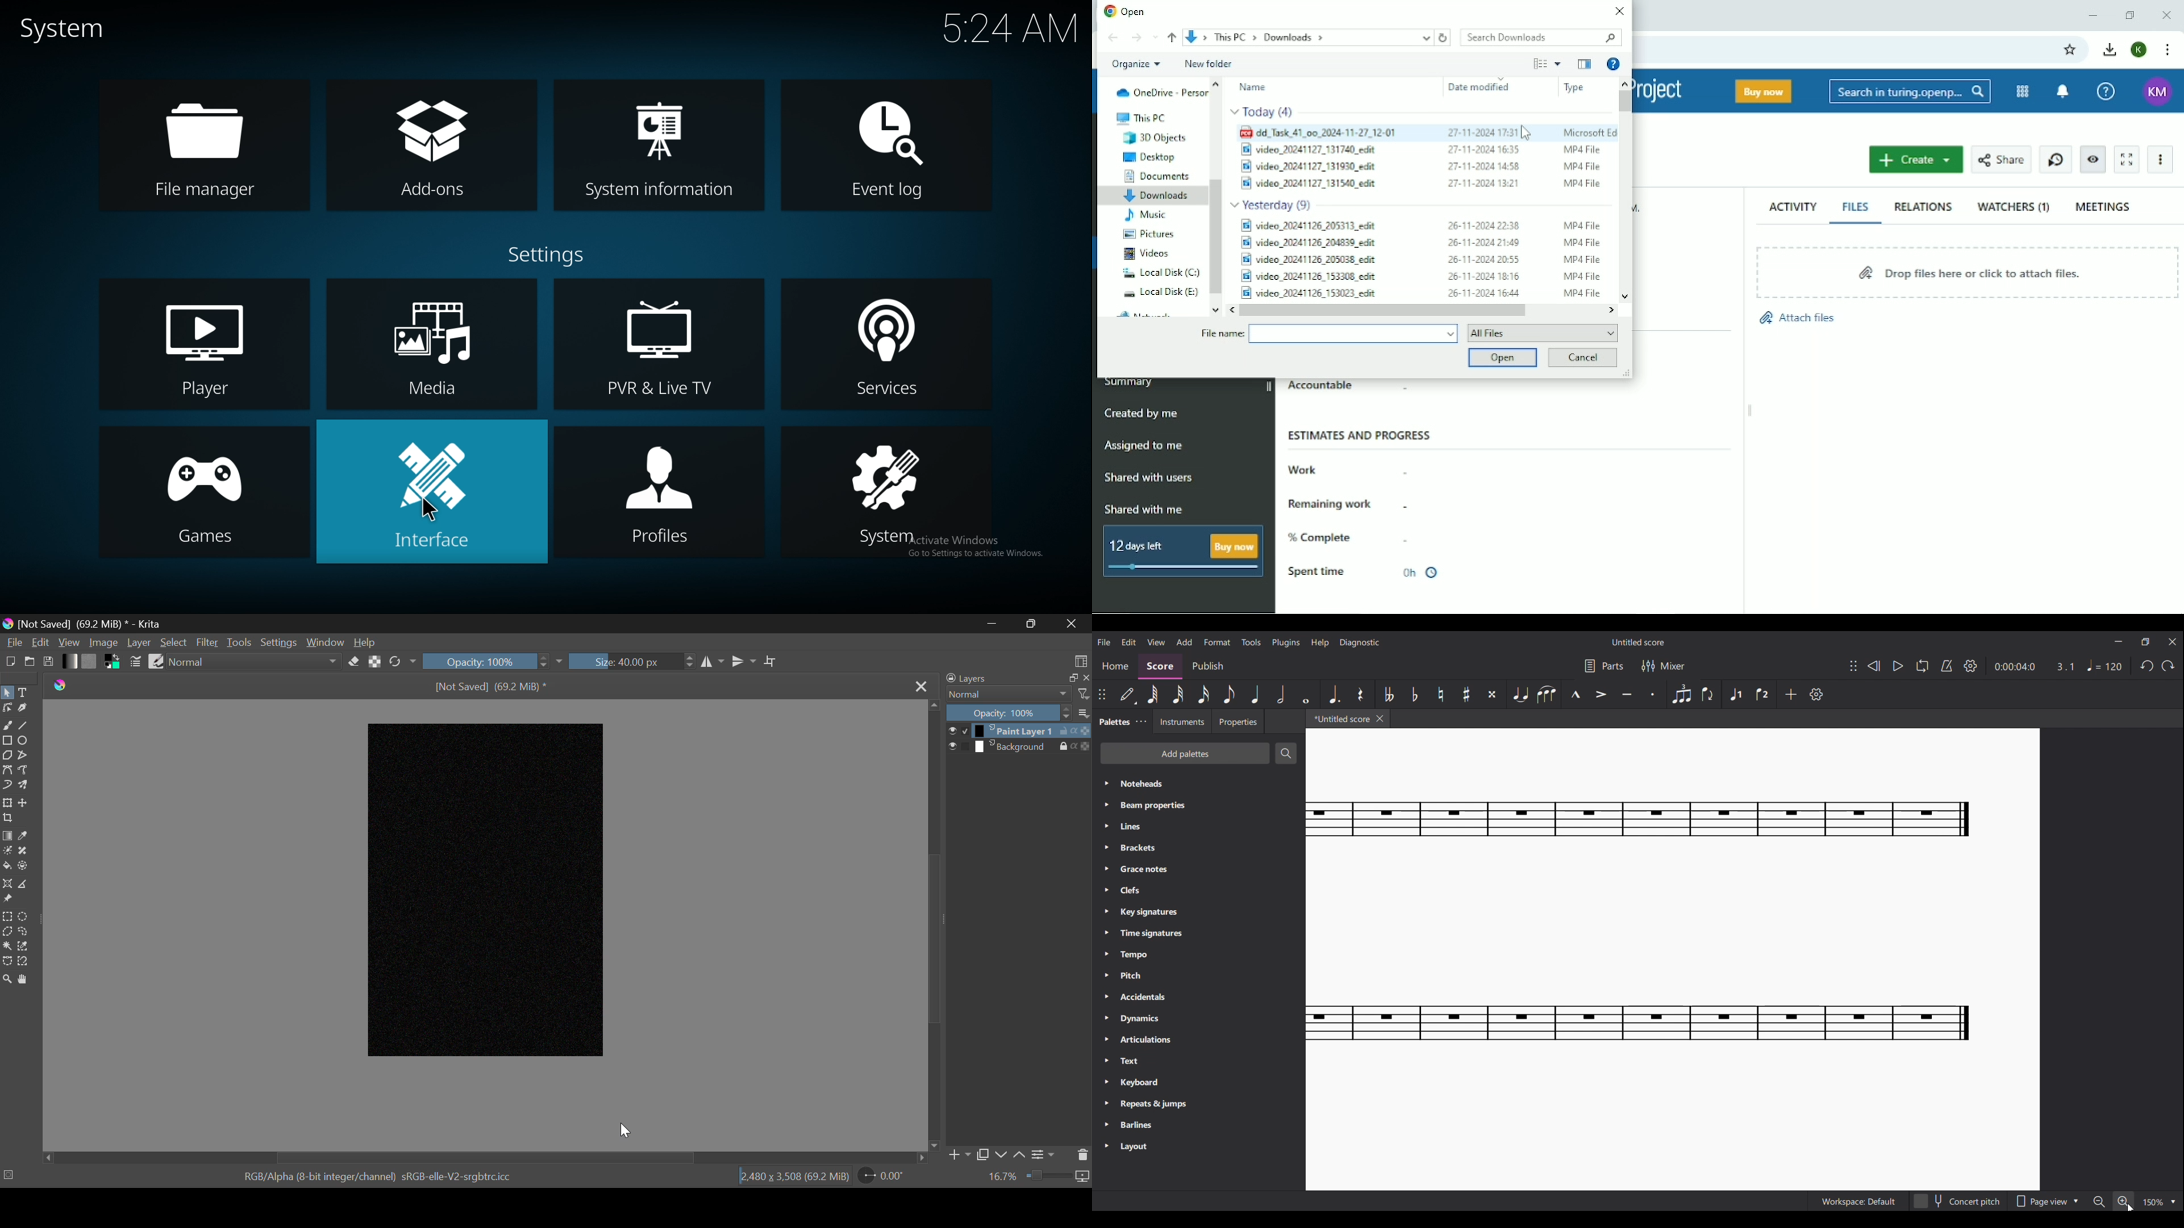 The width and height of the screenshot is (2184, 1232). Describe the element at coordinates (1854, 666) in the screenshot. I see `Change position` at that location.